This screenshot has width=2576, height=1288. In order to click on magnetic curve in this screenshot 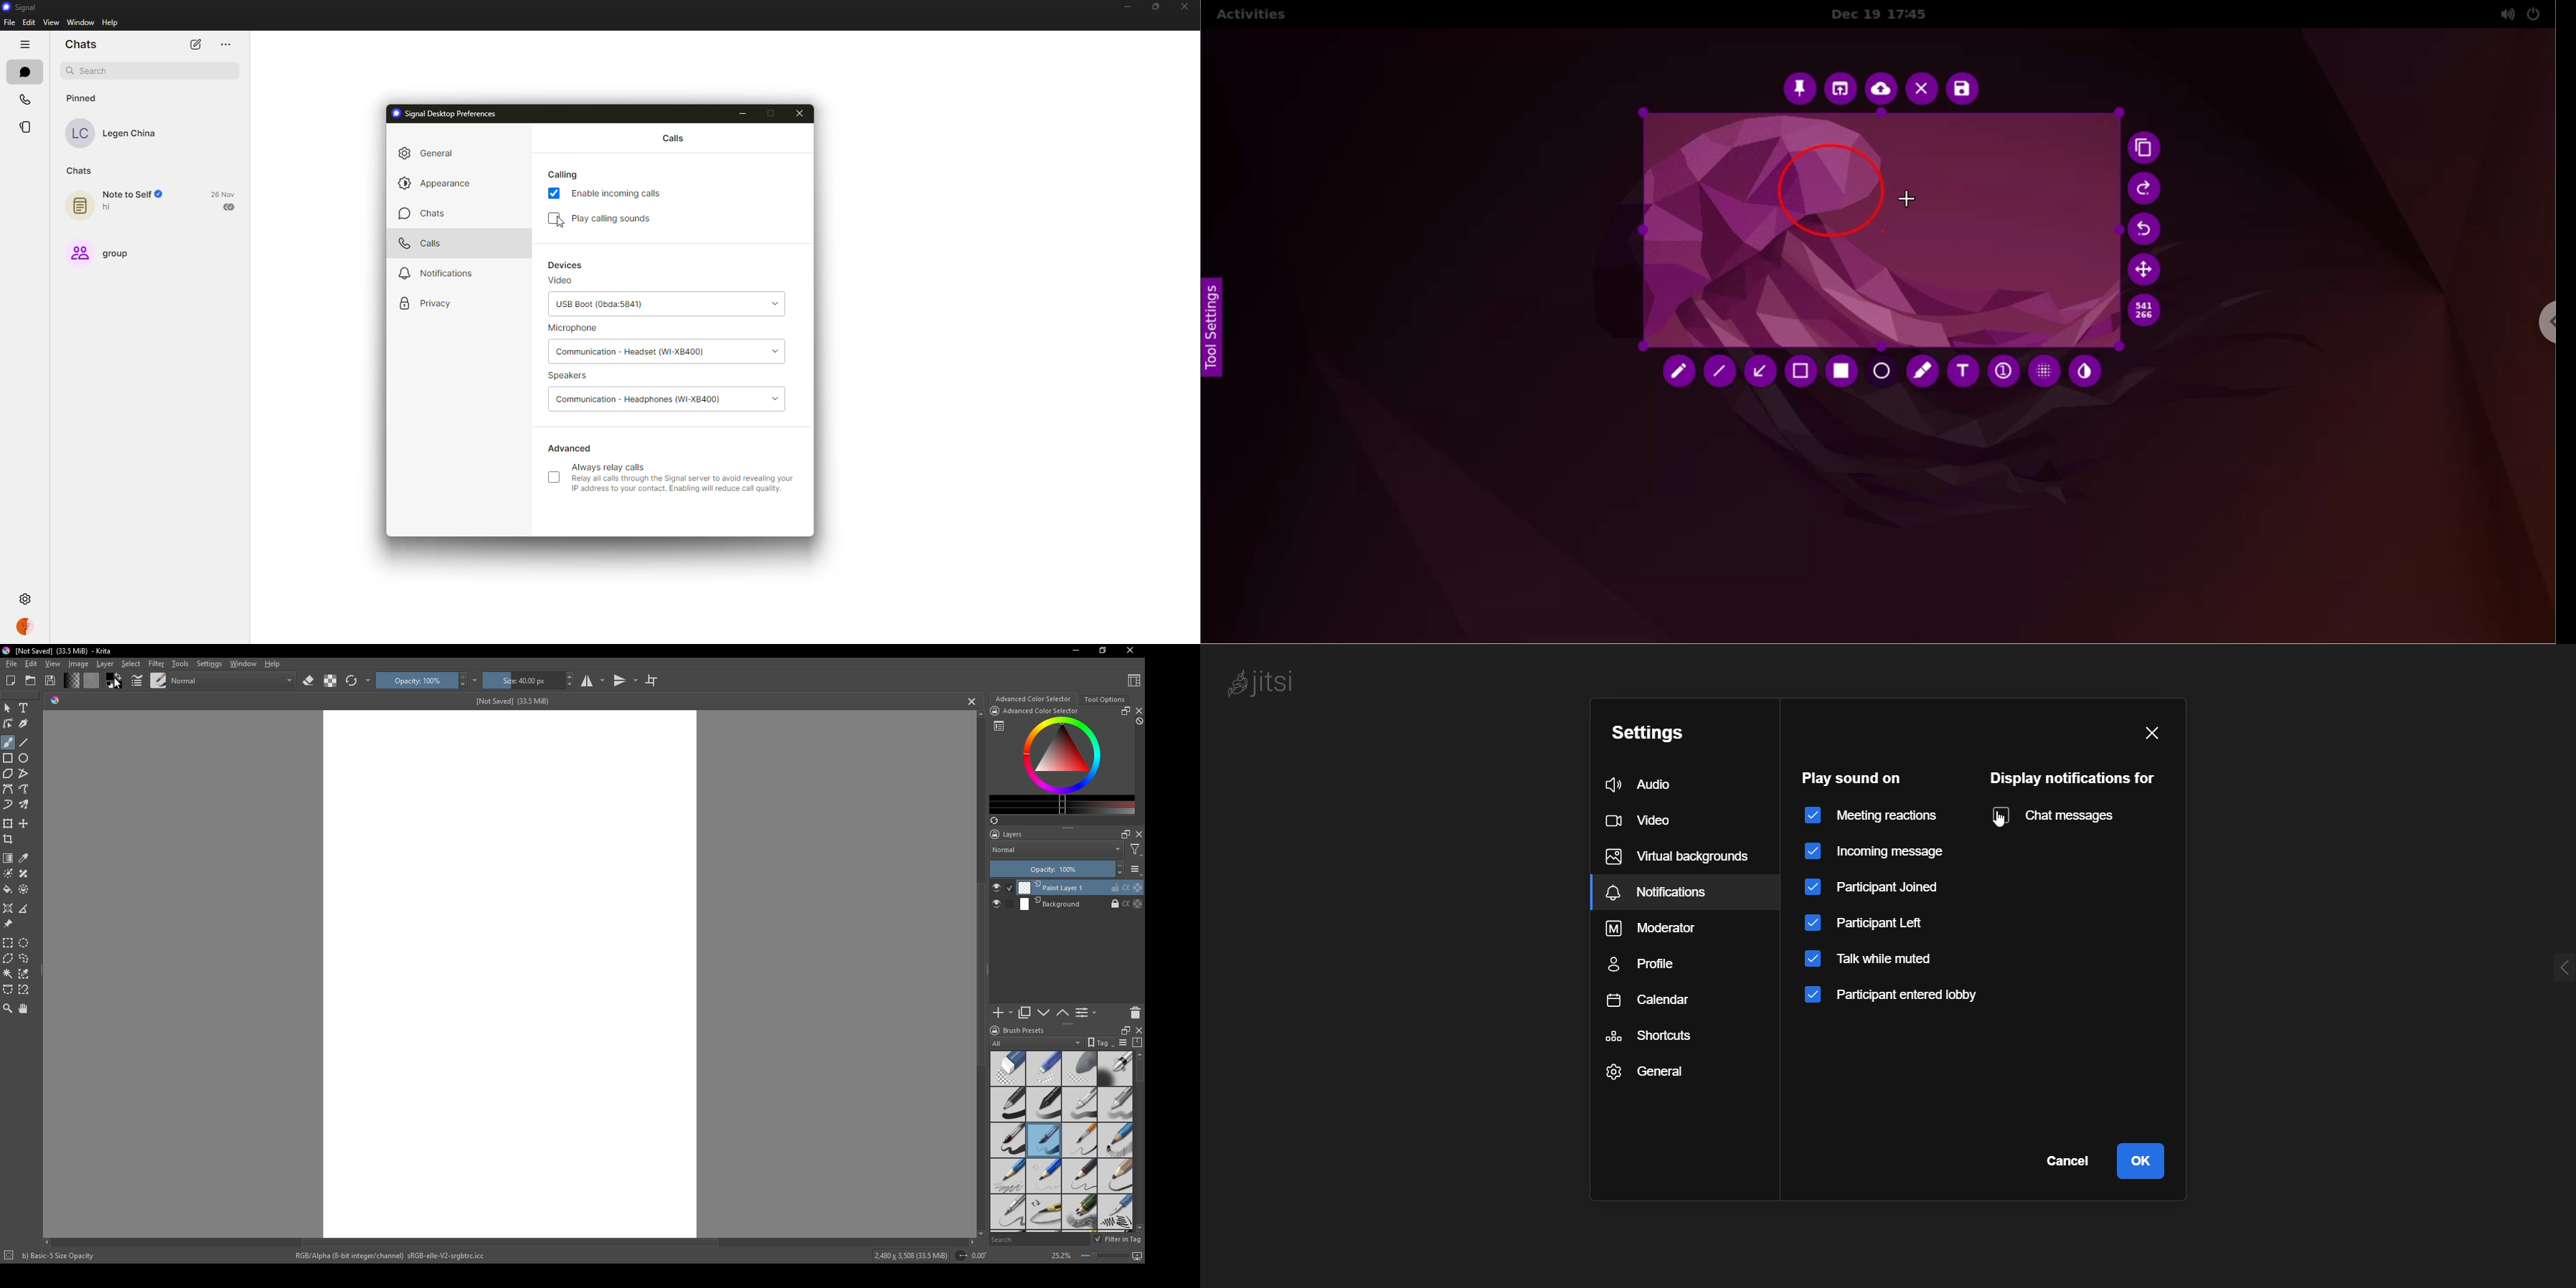, I will do `click(25, 990)`.